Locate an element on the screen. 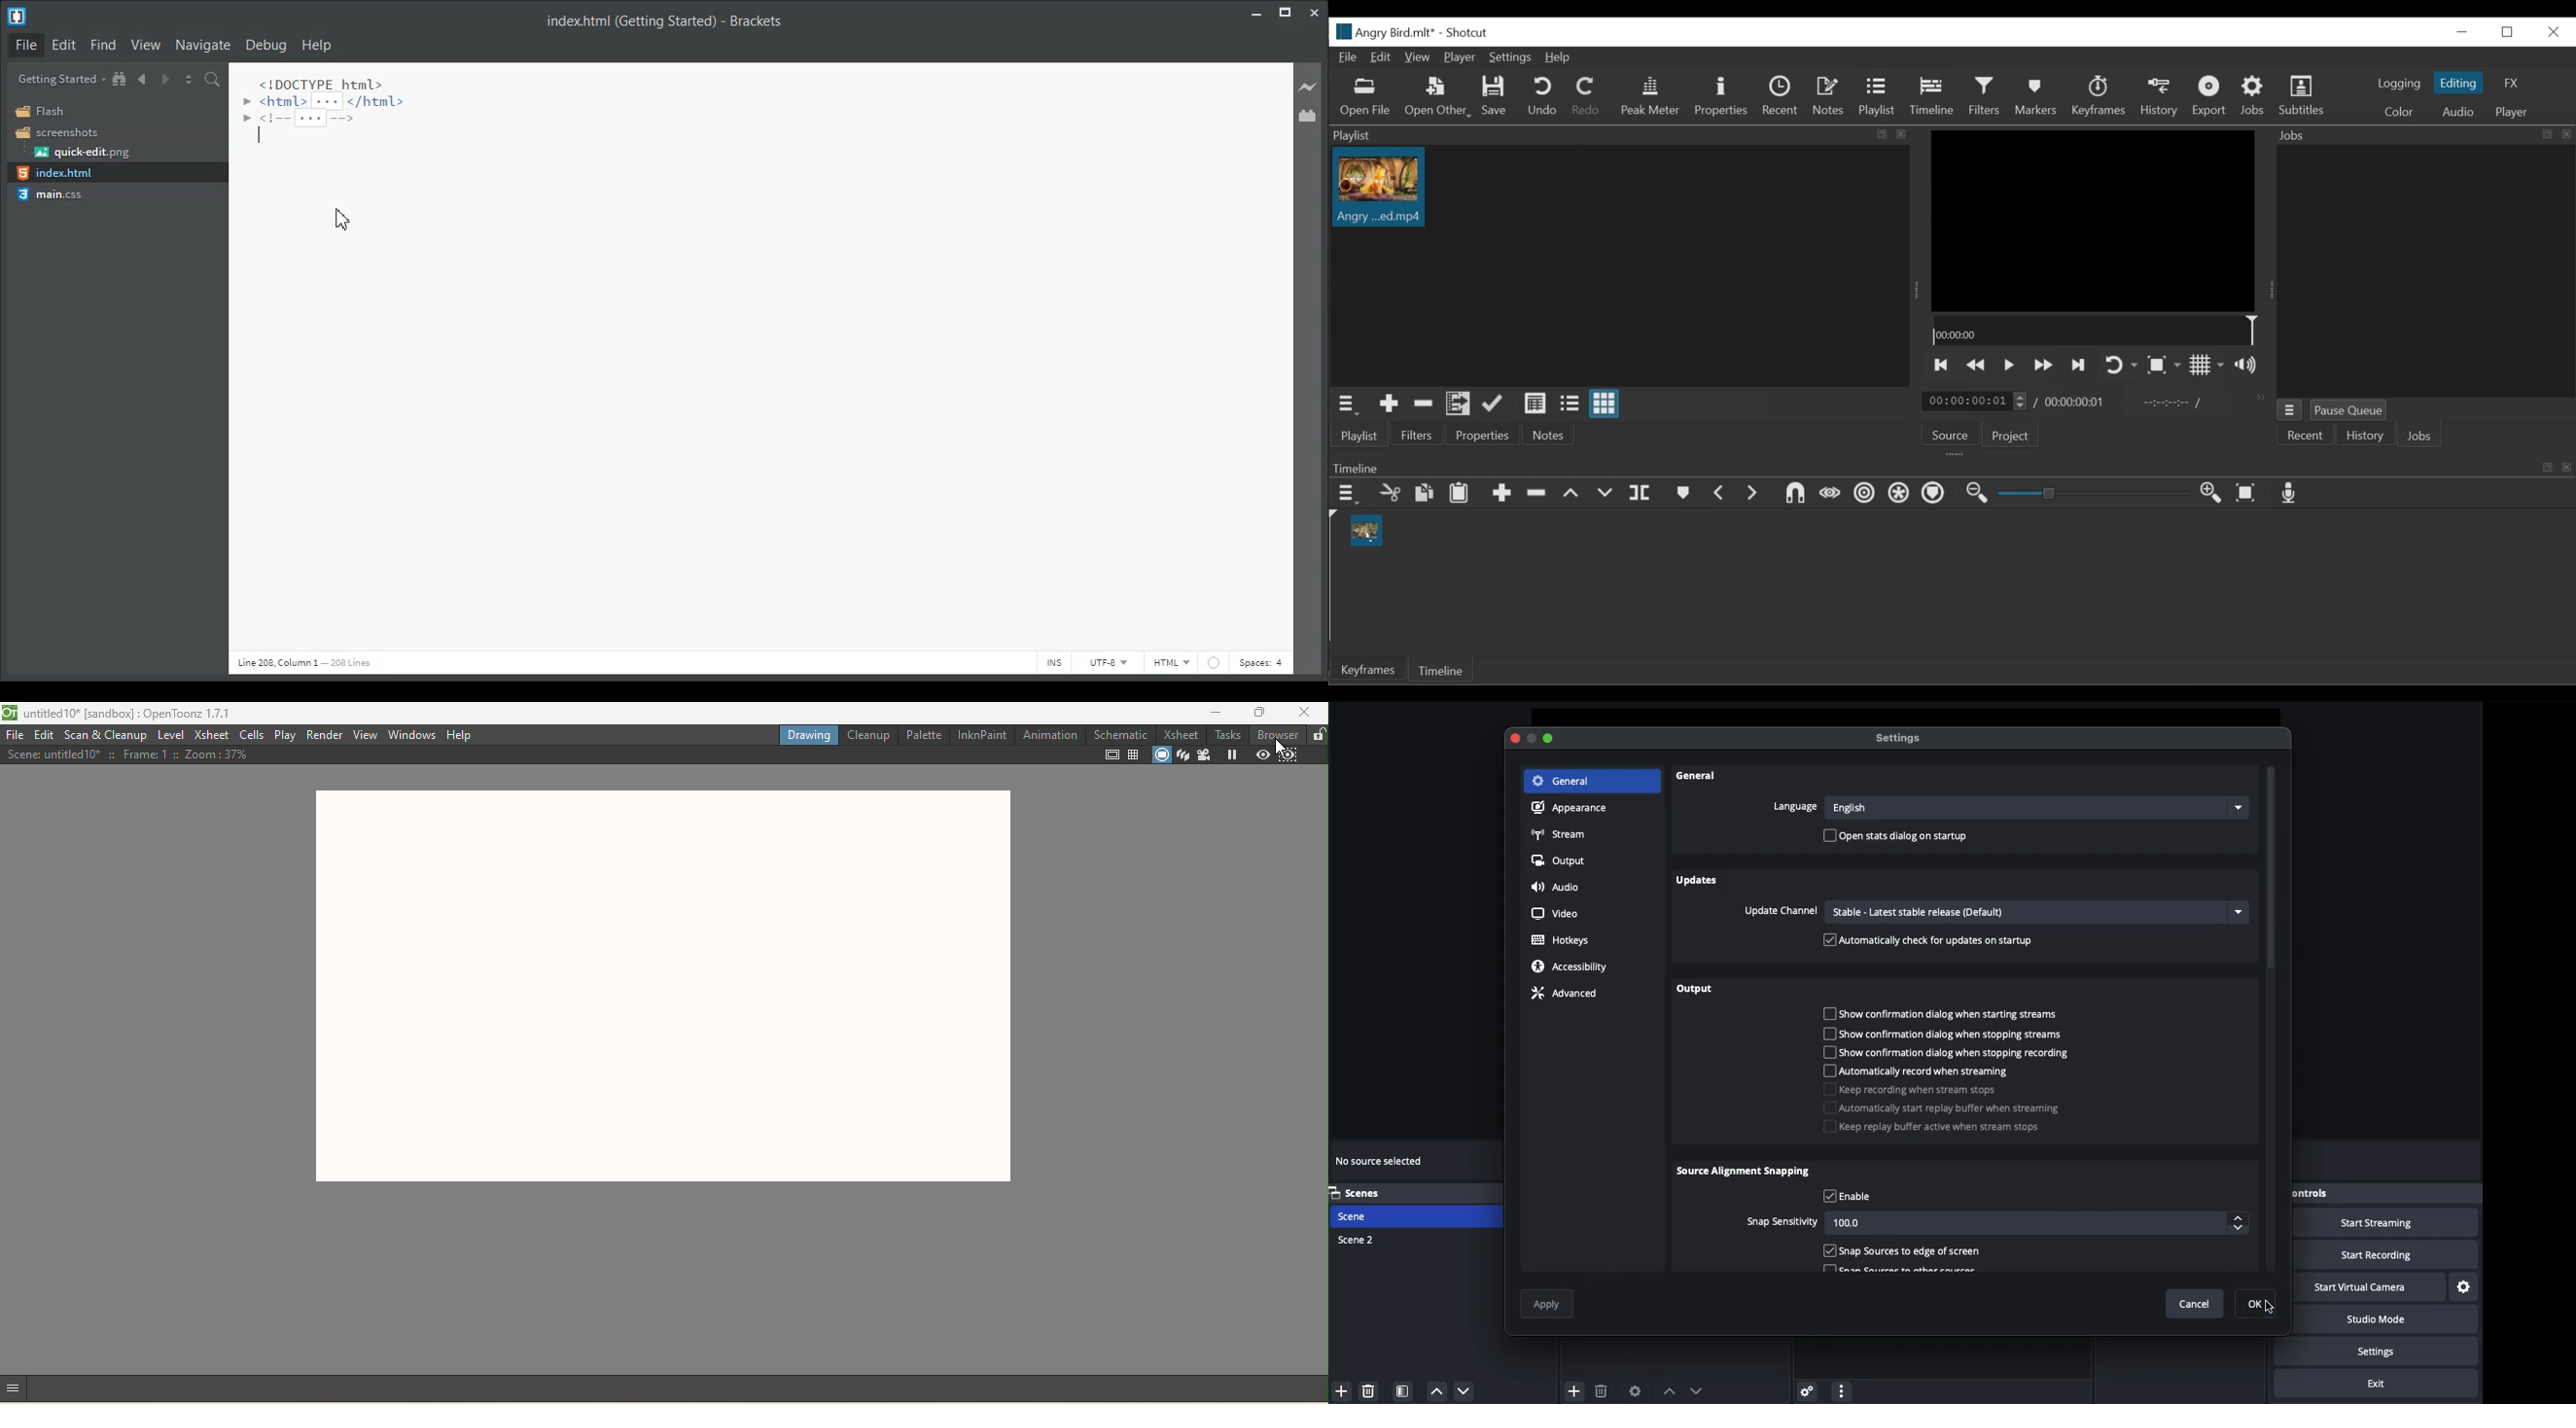  Undo is located at coordinates (1544, 97).